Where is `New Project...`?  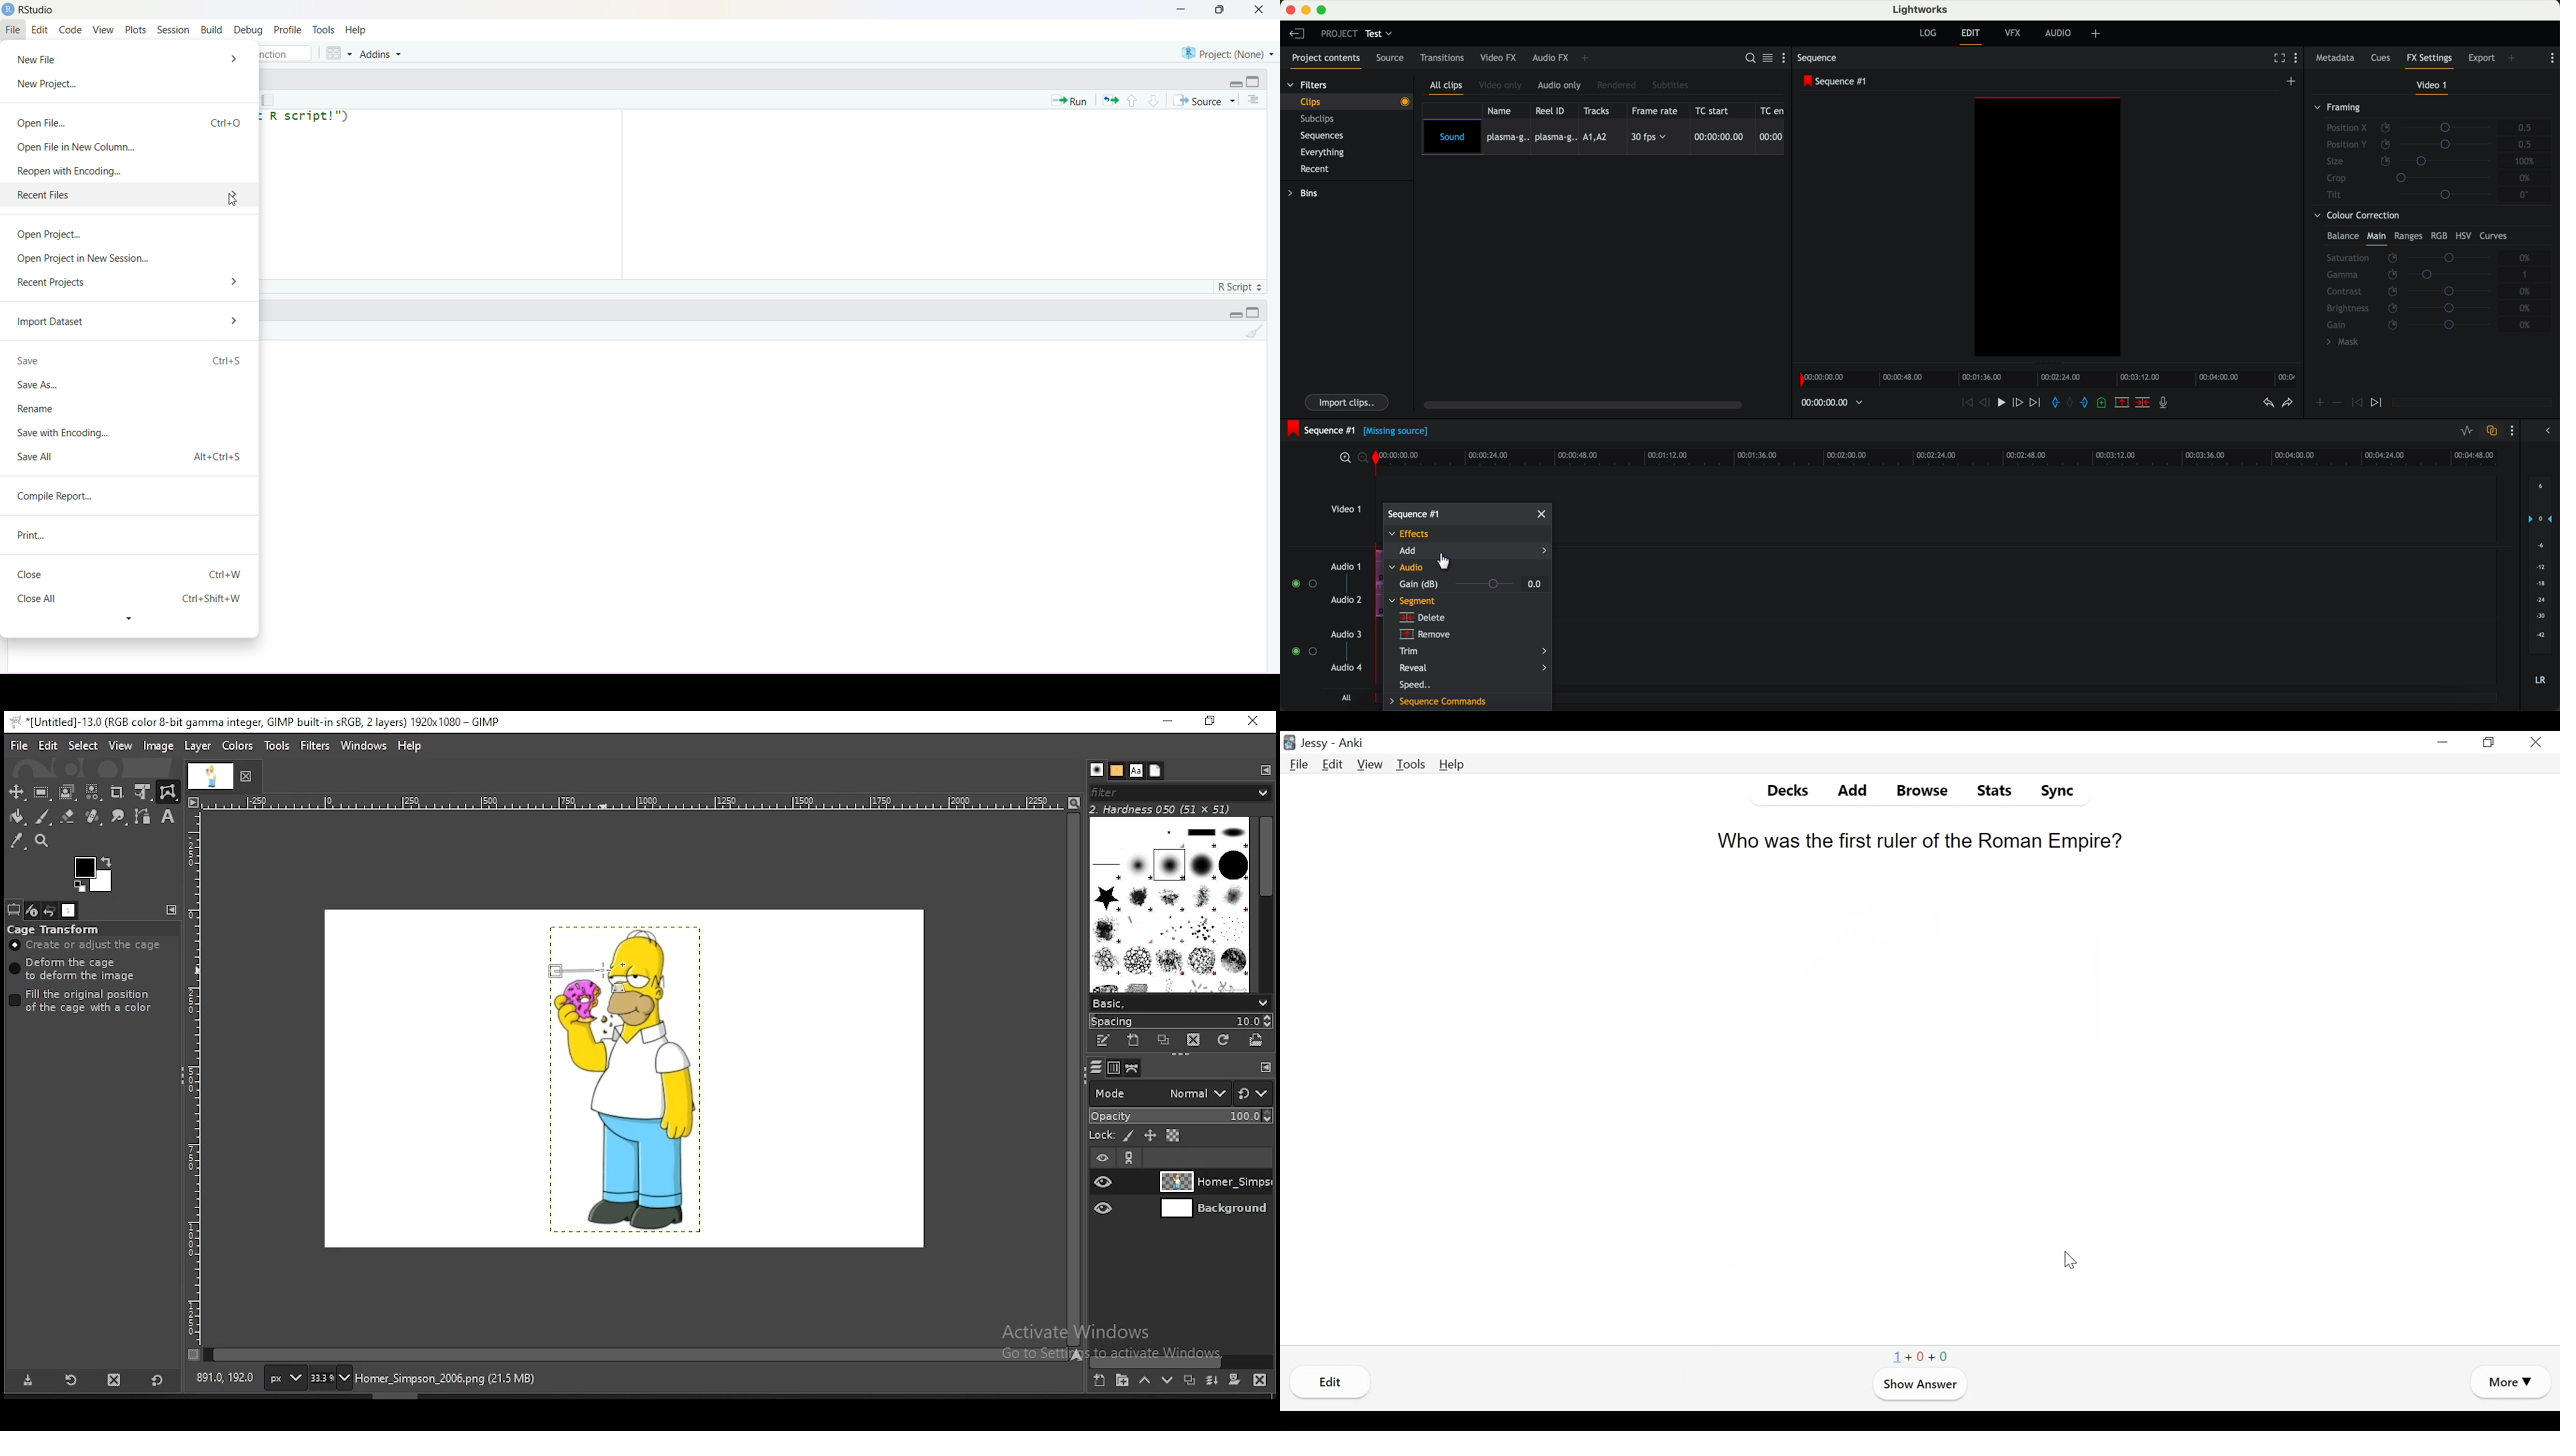 New Project... is located at coordinates (49, 85).